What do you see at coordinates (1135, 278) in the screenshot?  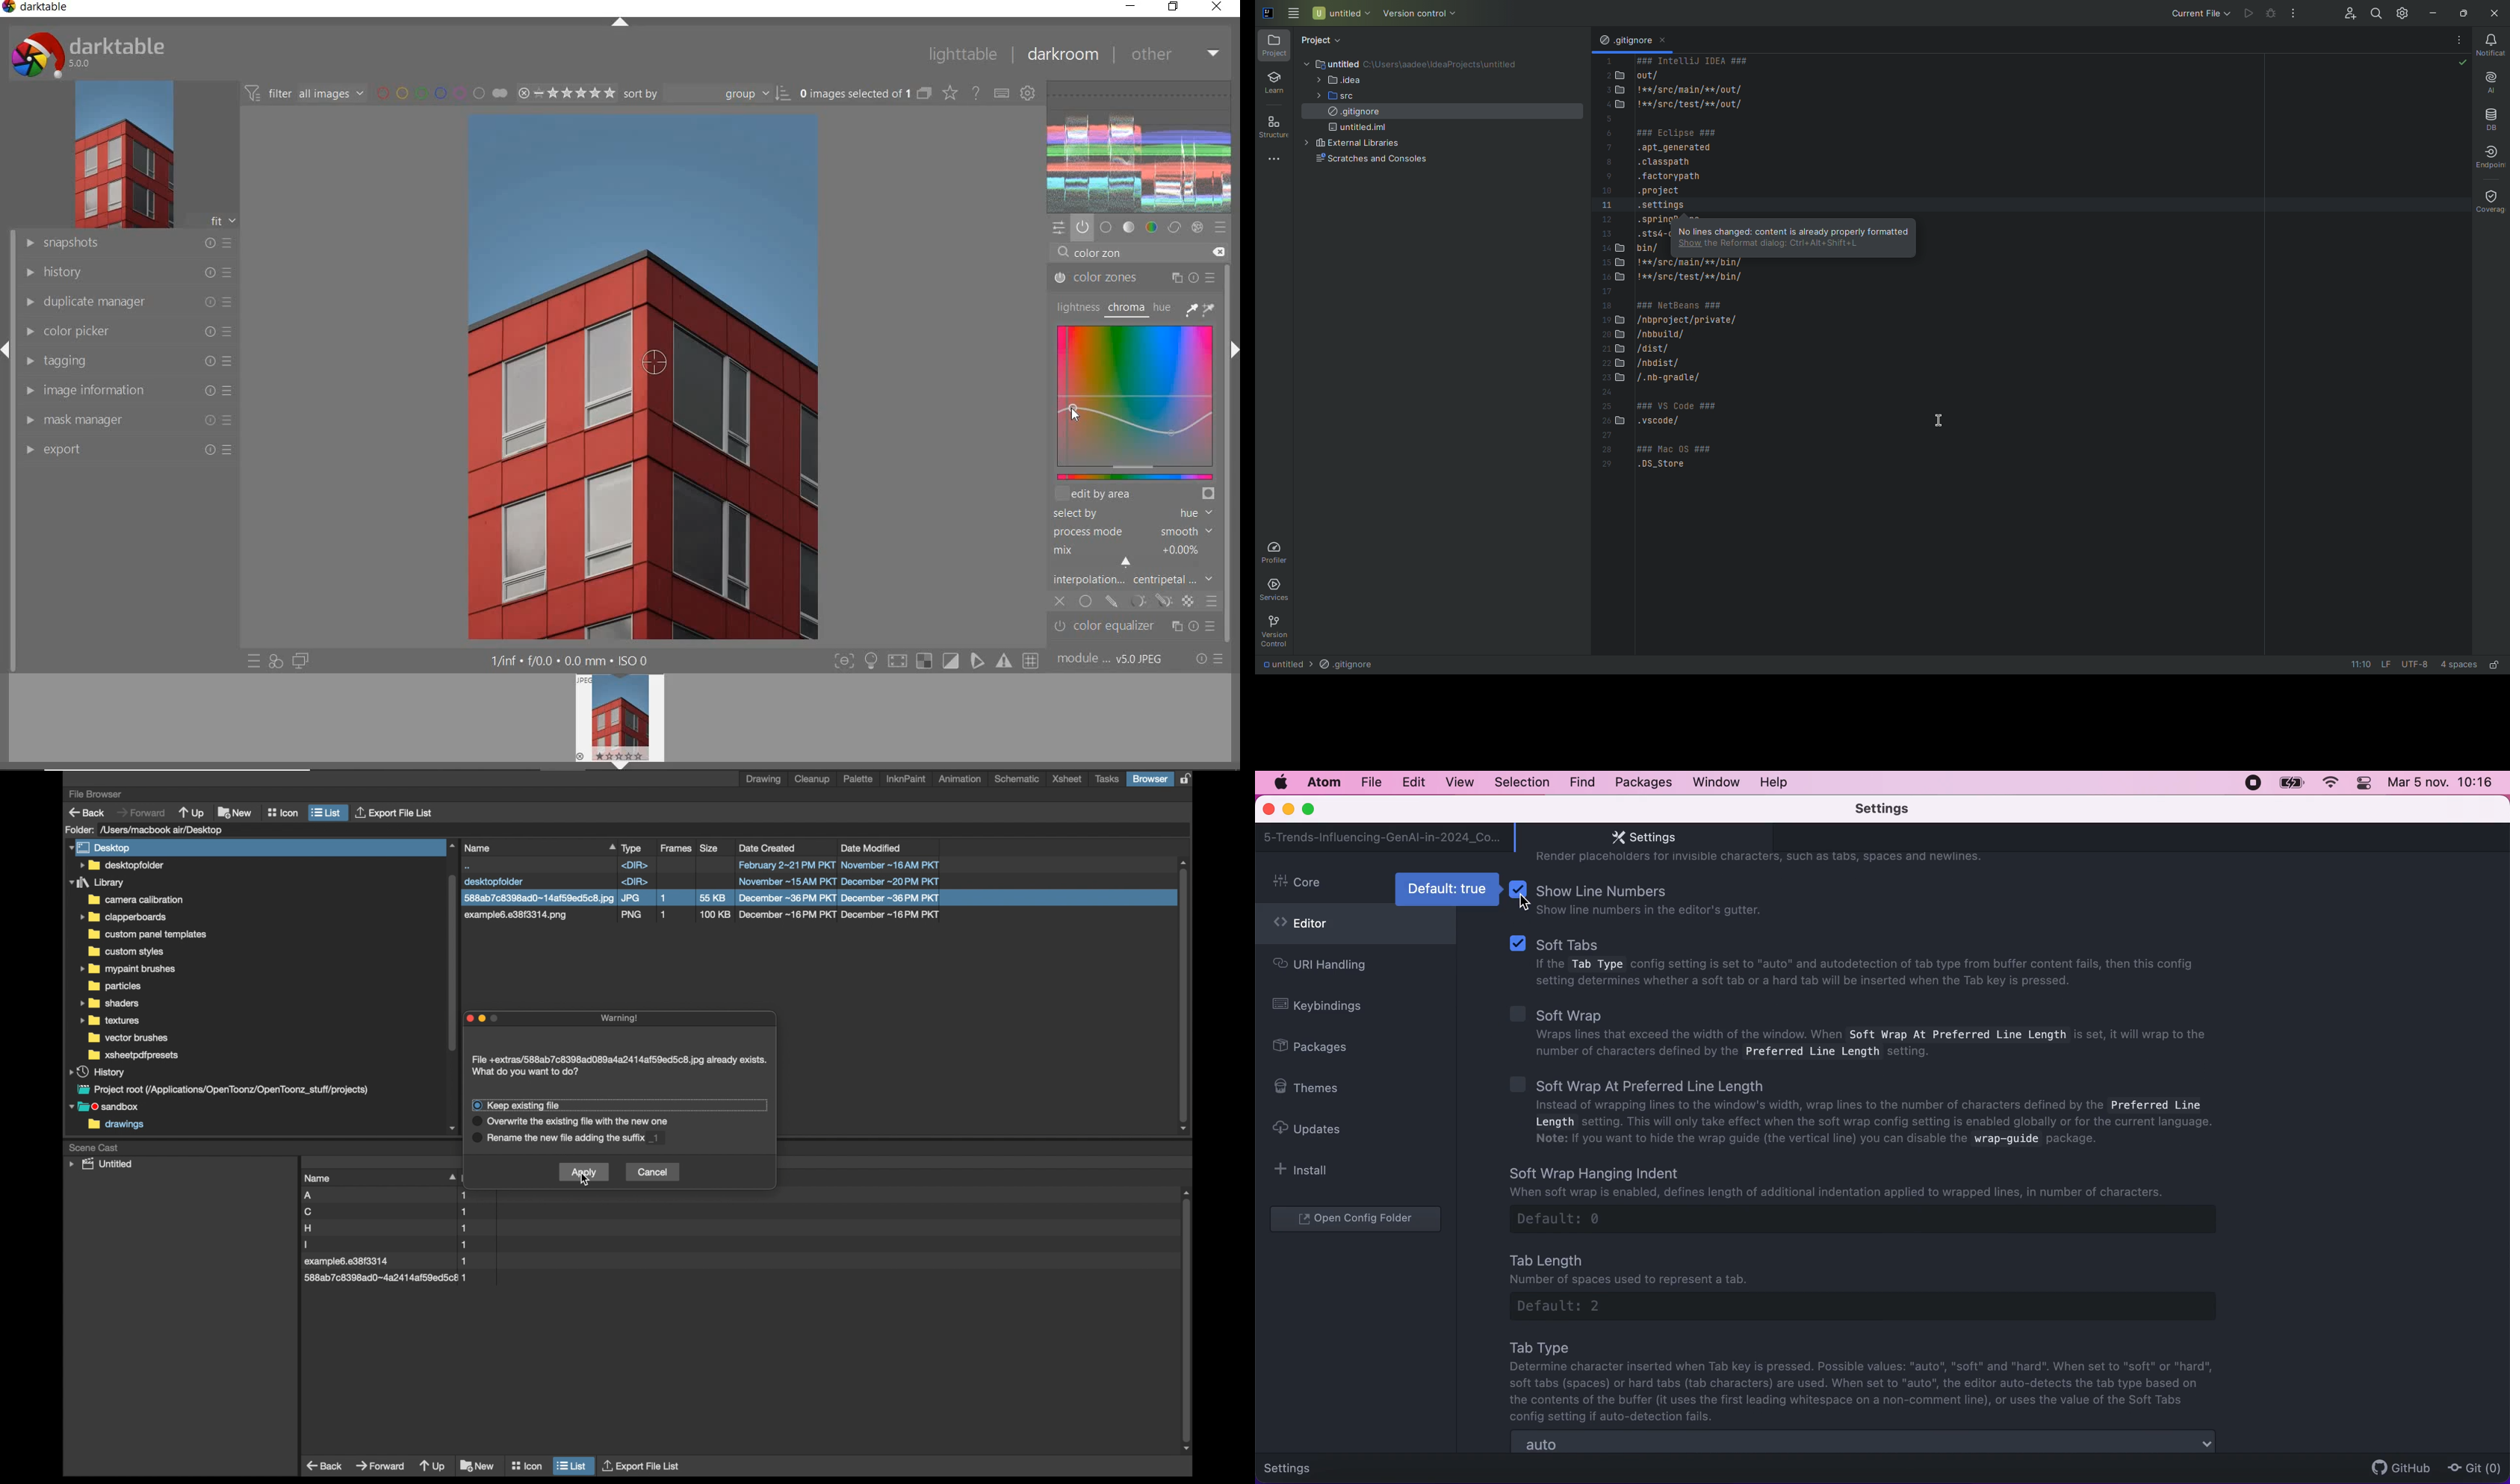 I see `COLOR ZONES` at bounding box center [1135, 278].